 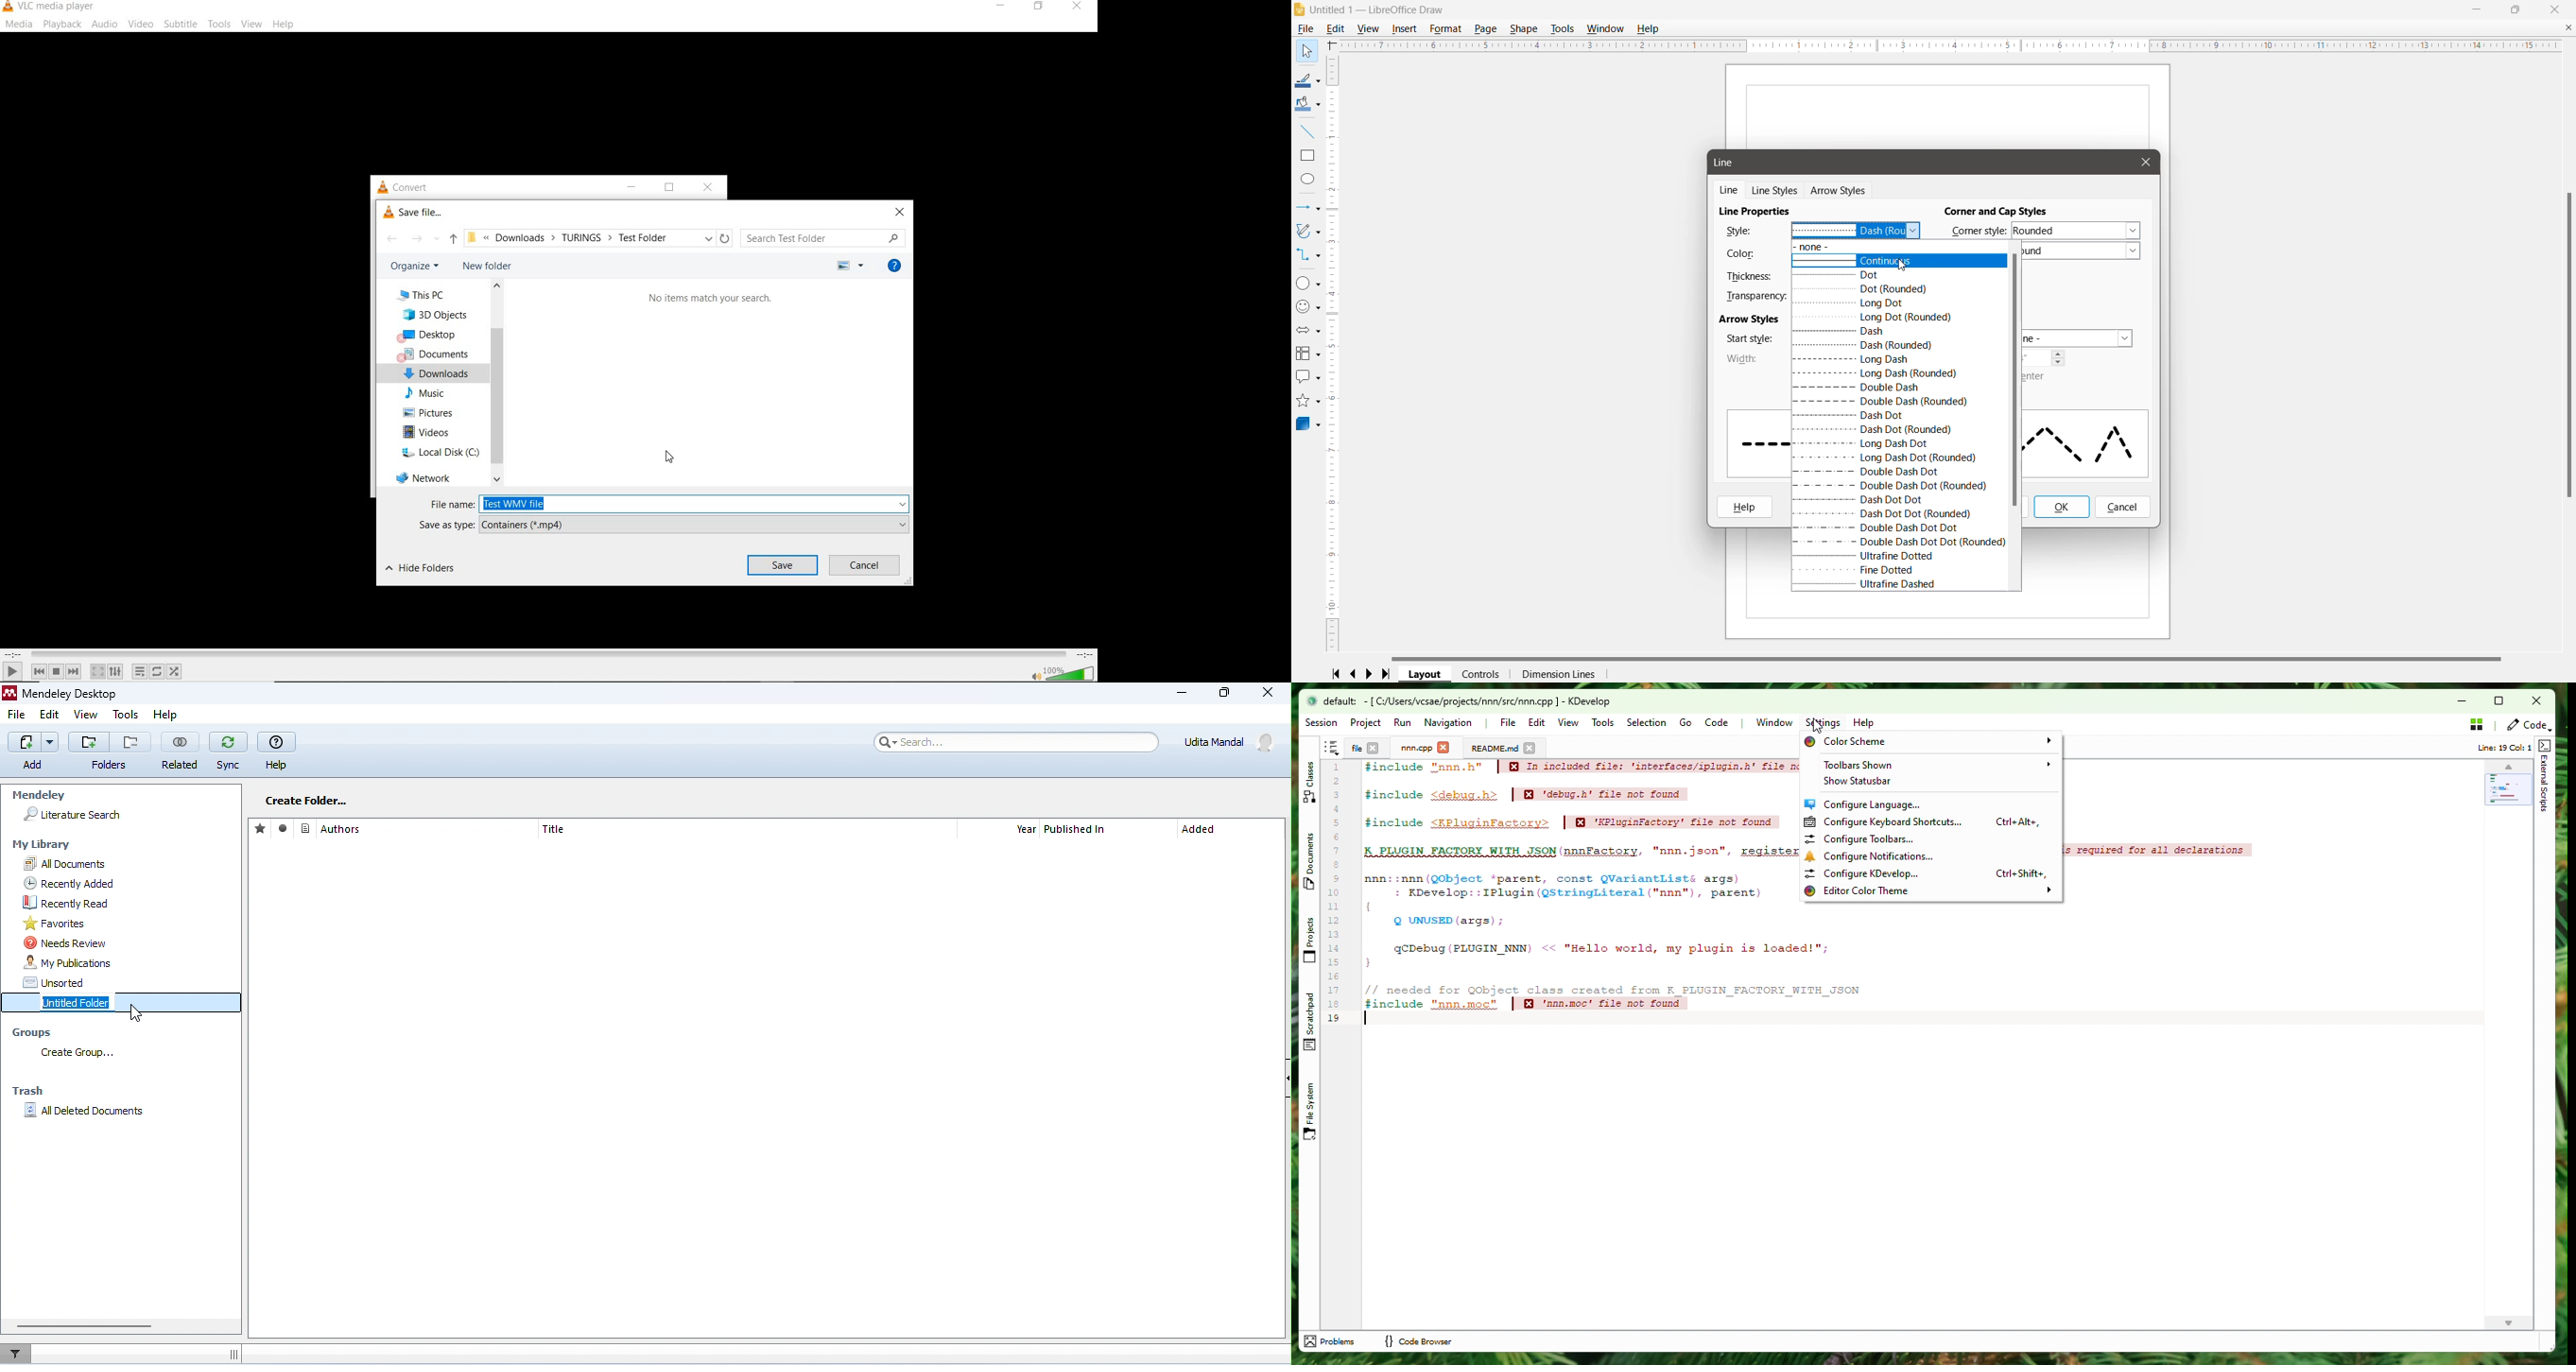 What do you see at coordinates (44, 845) in the screenshot?
I see `my library` at bounding box center [44, 845].